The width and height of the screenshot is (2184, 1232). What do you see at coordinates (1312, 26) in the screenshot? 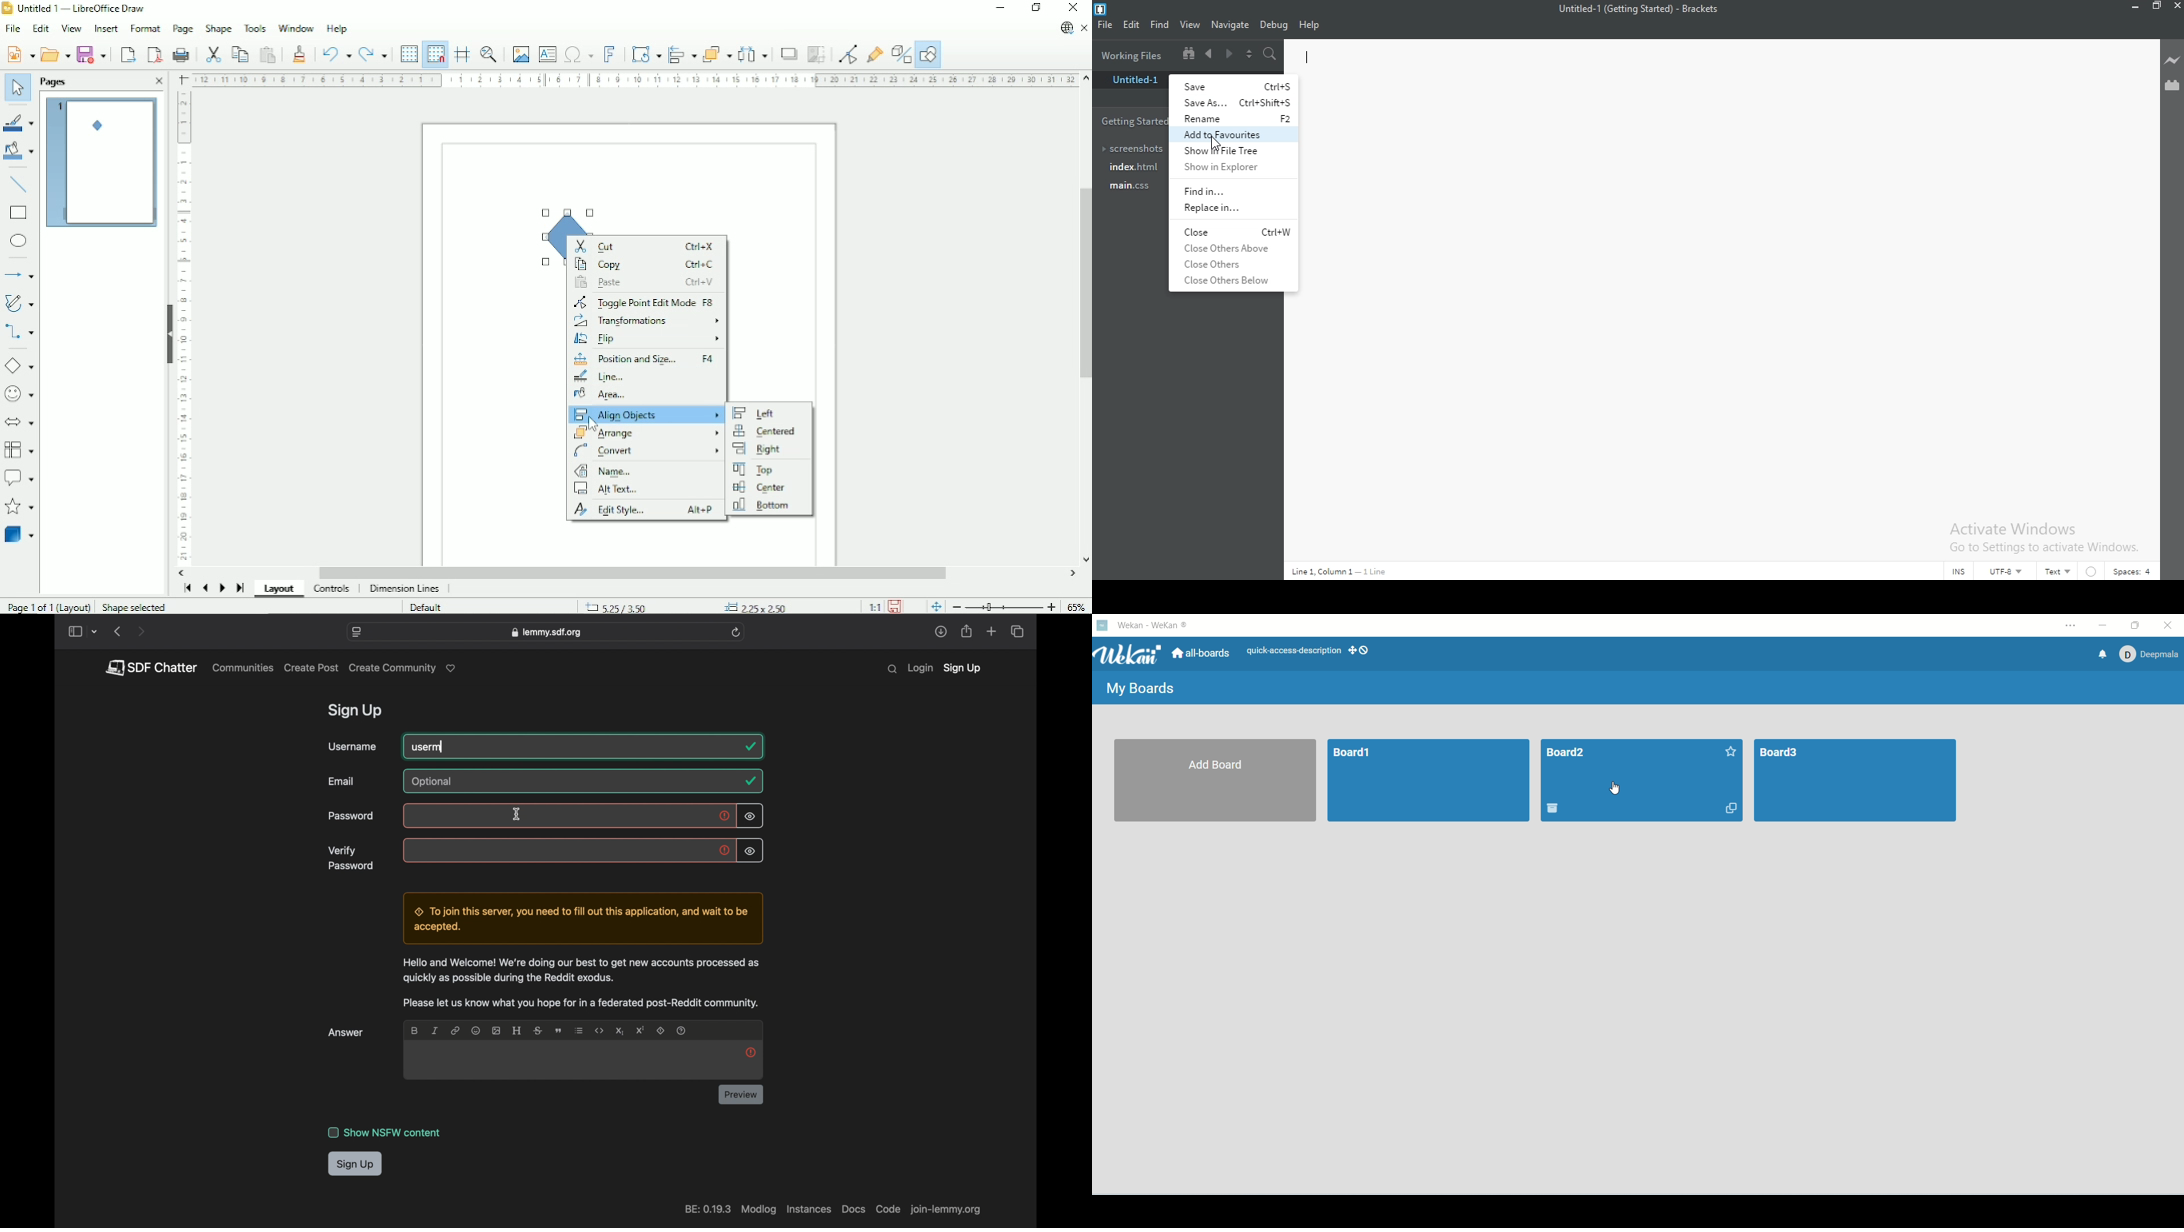
I see `Help` at bounding box center [1312, 26].